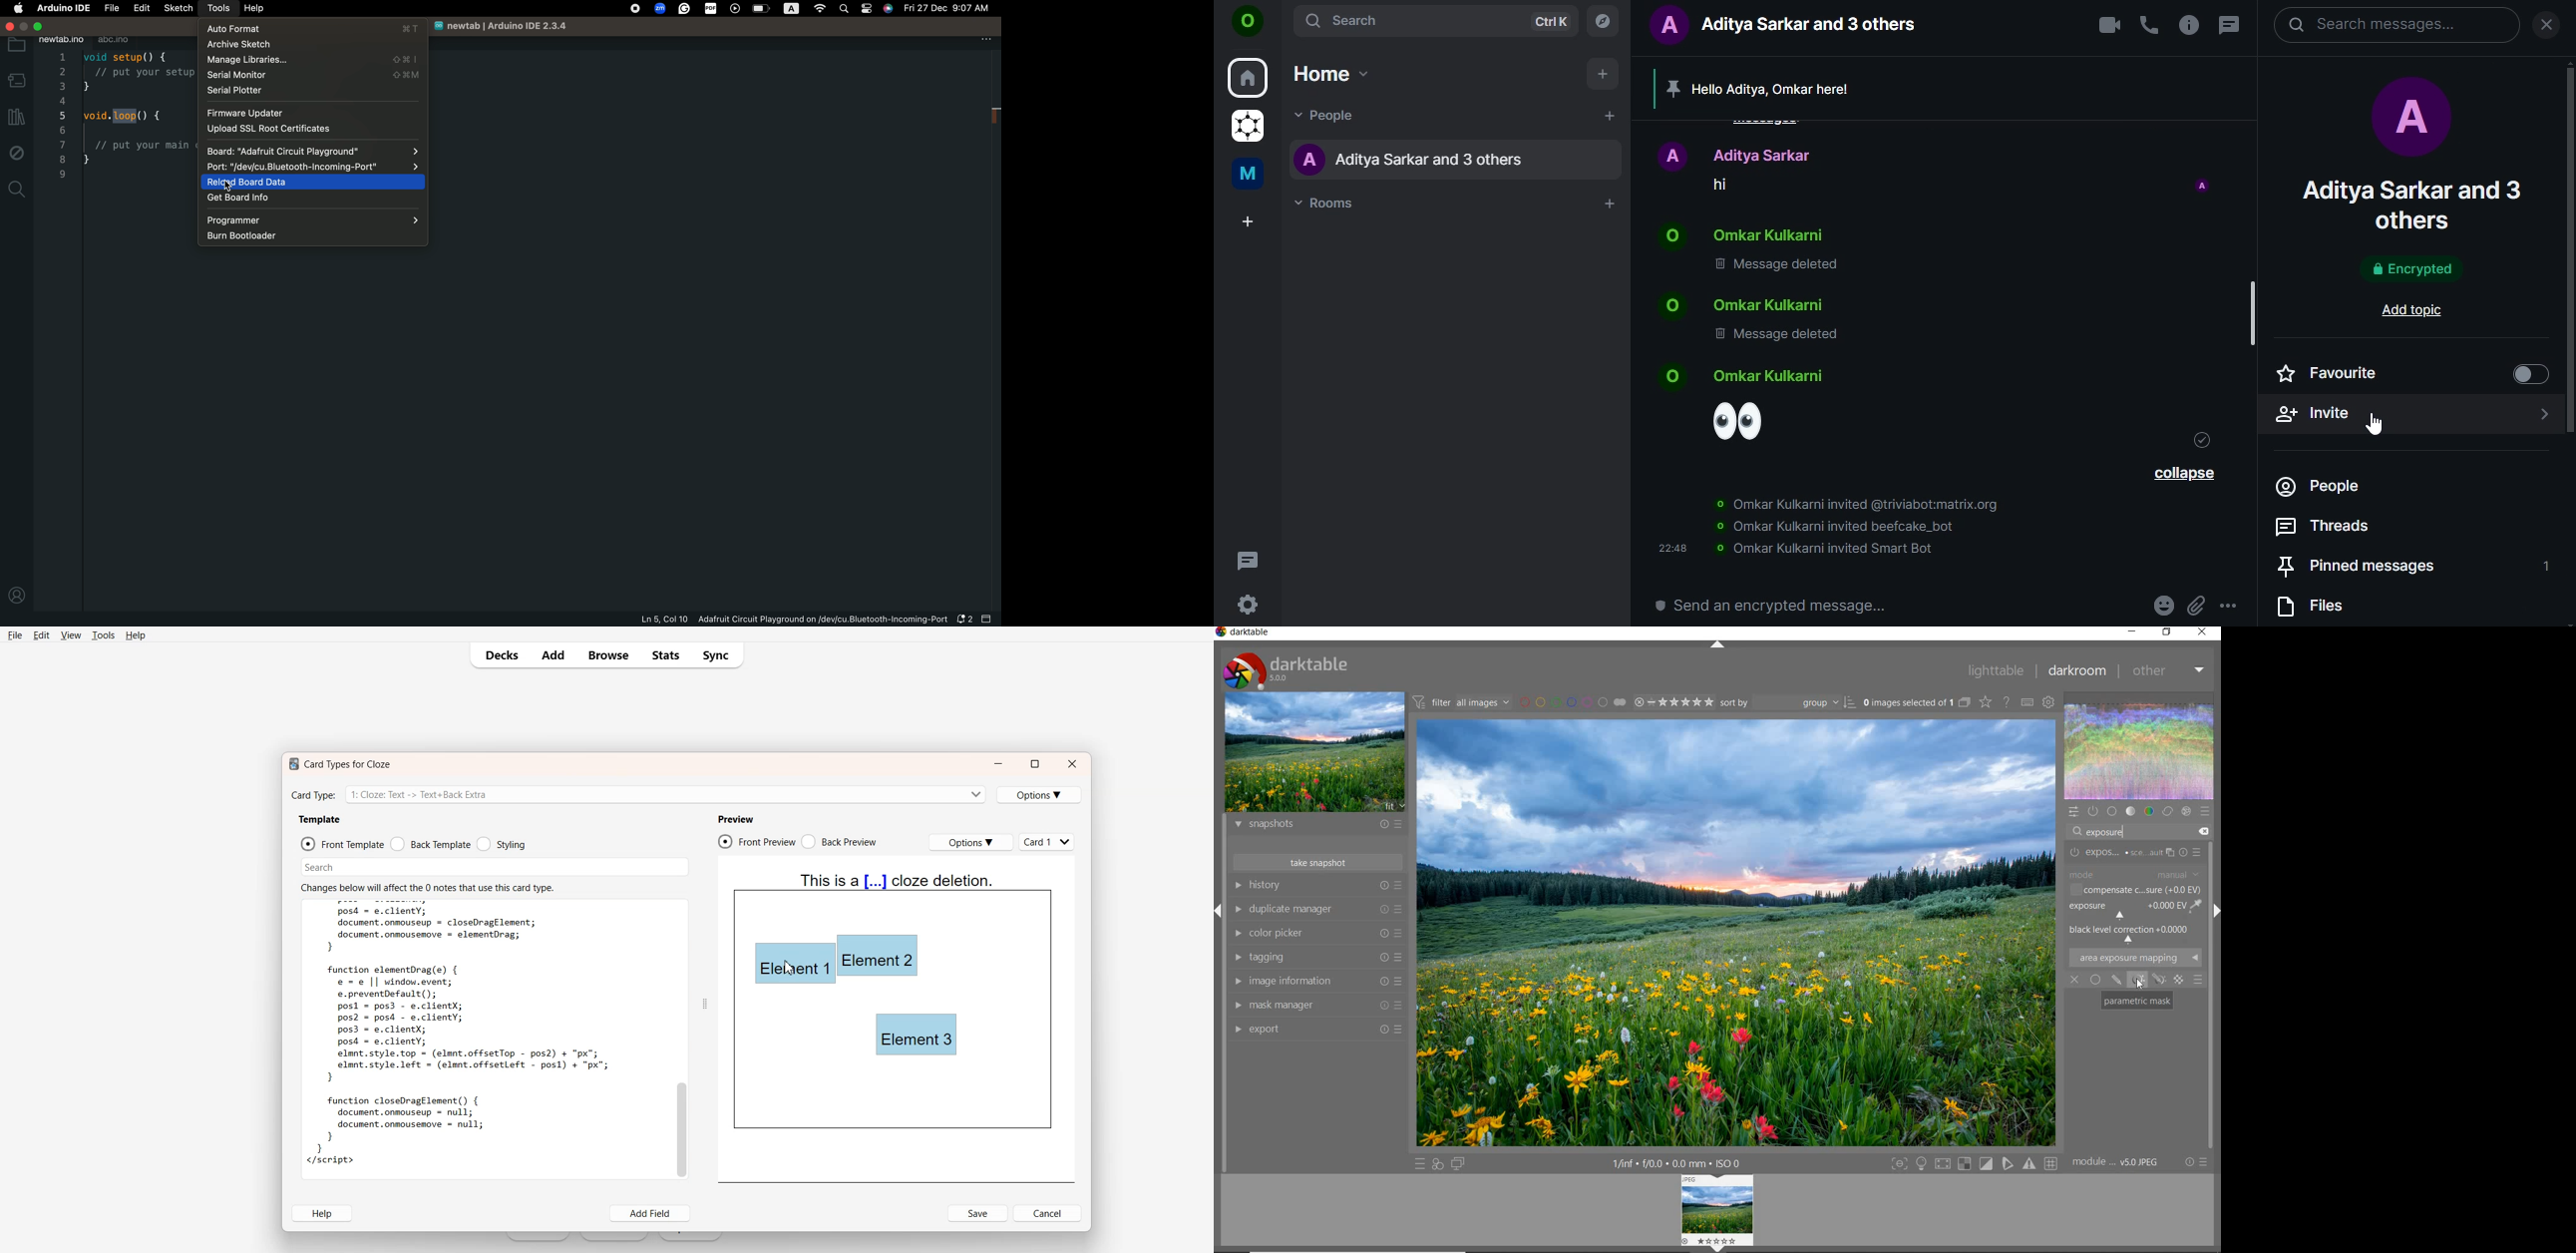 The width and height of the screenshot is (2576, 1260). Describe the element at coordinates (681, 1038) in the screenshot. I see `Vertical Scroll Bar ` at that location.